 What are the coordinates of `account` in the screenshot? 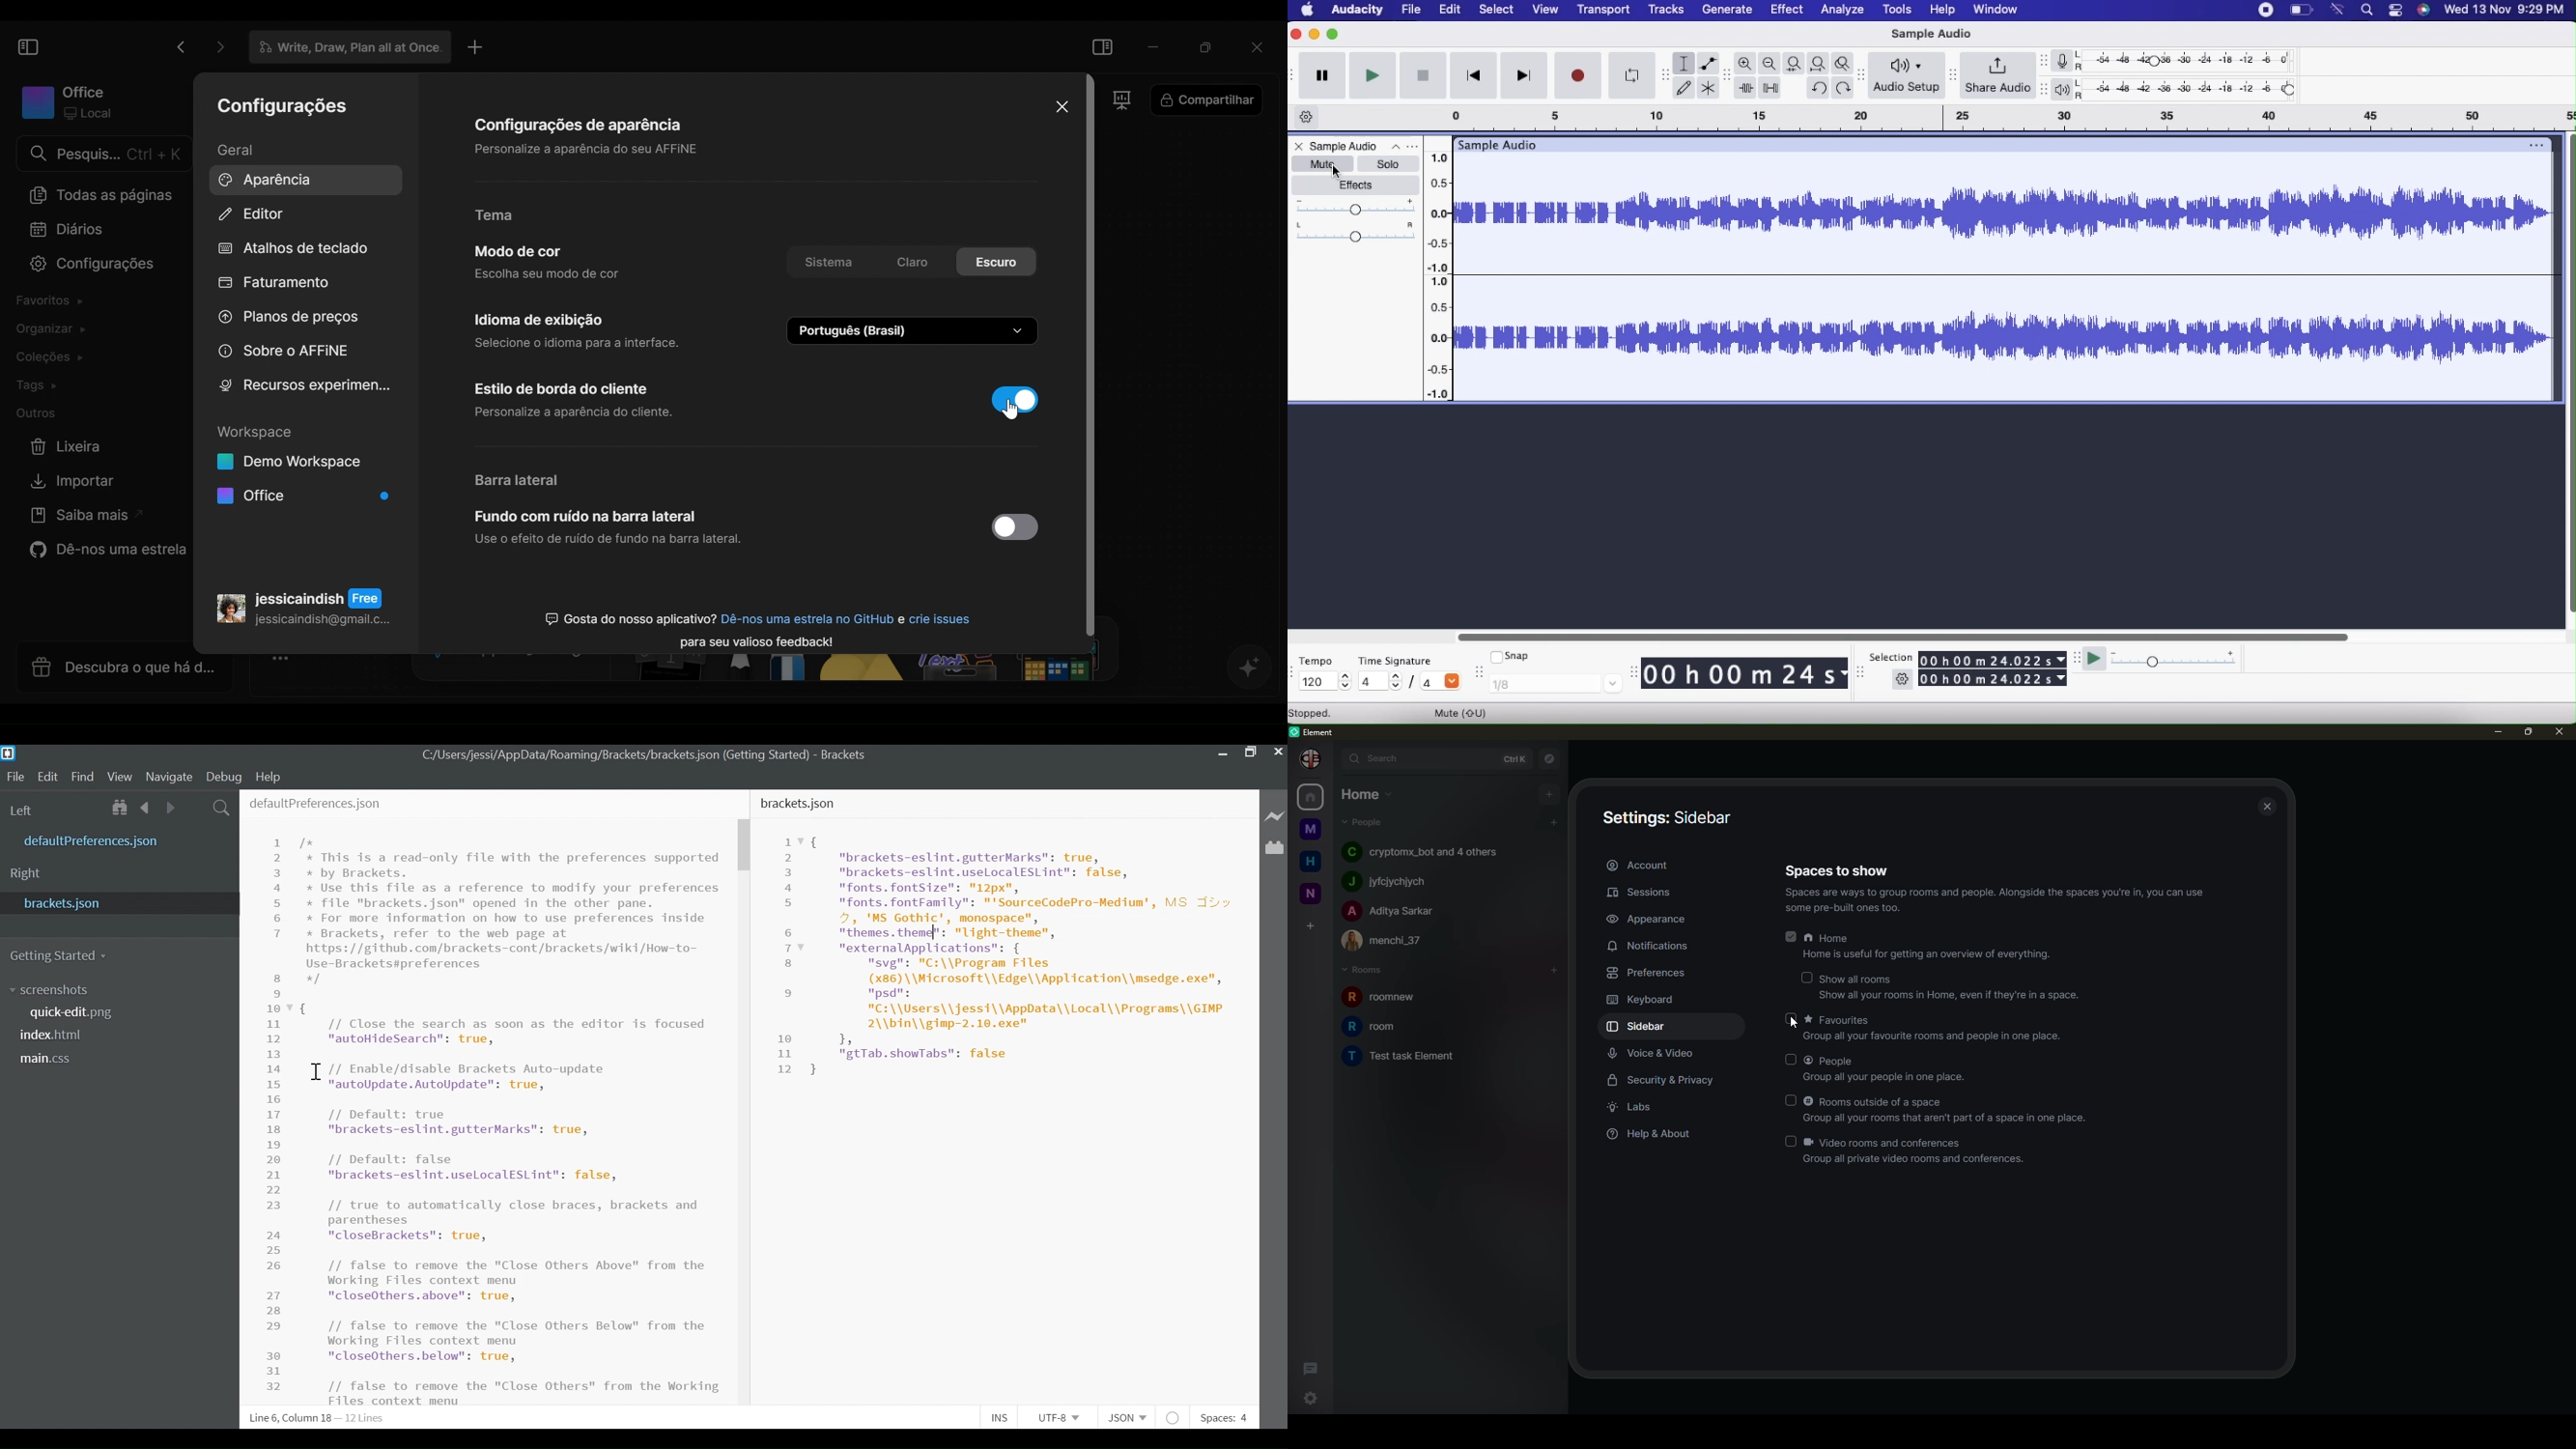 It's located at (1638, 865).